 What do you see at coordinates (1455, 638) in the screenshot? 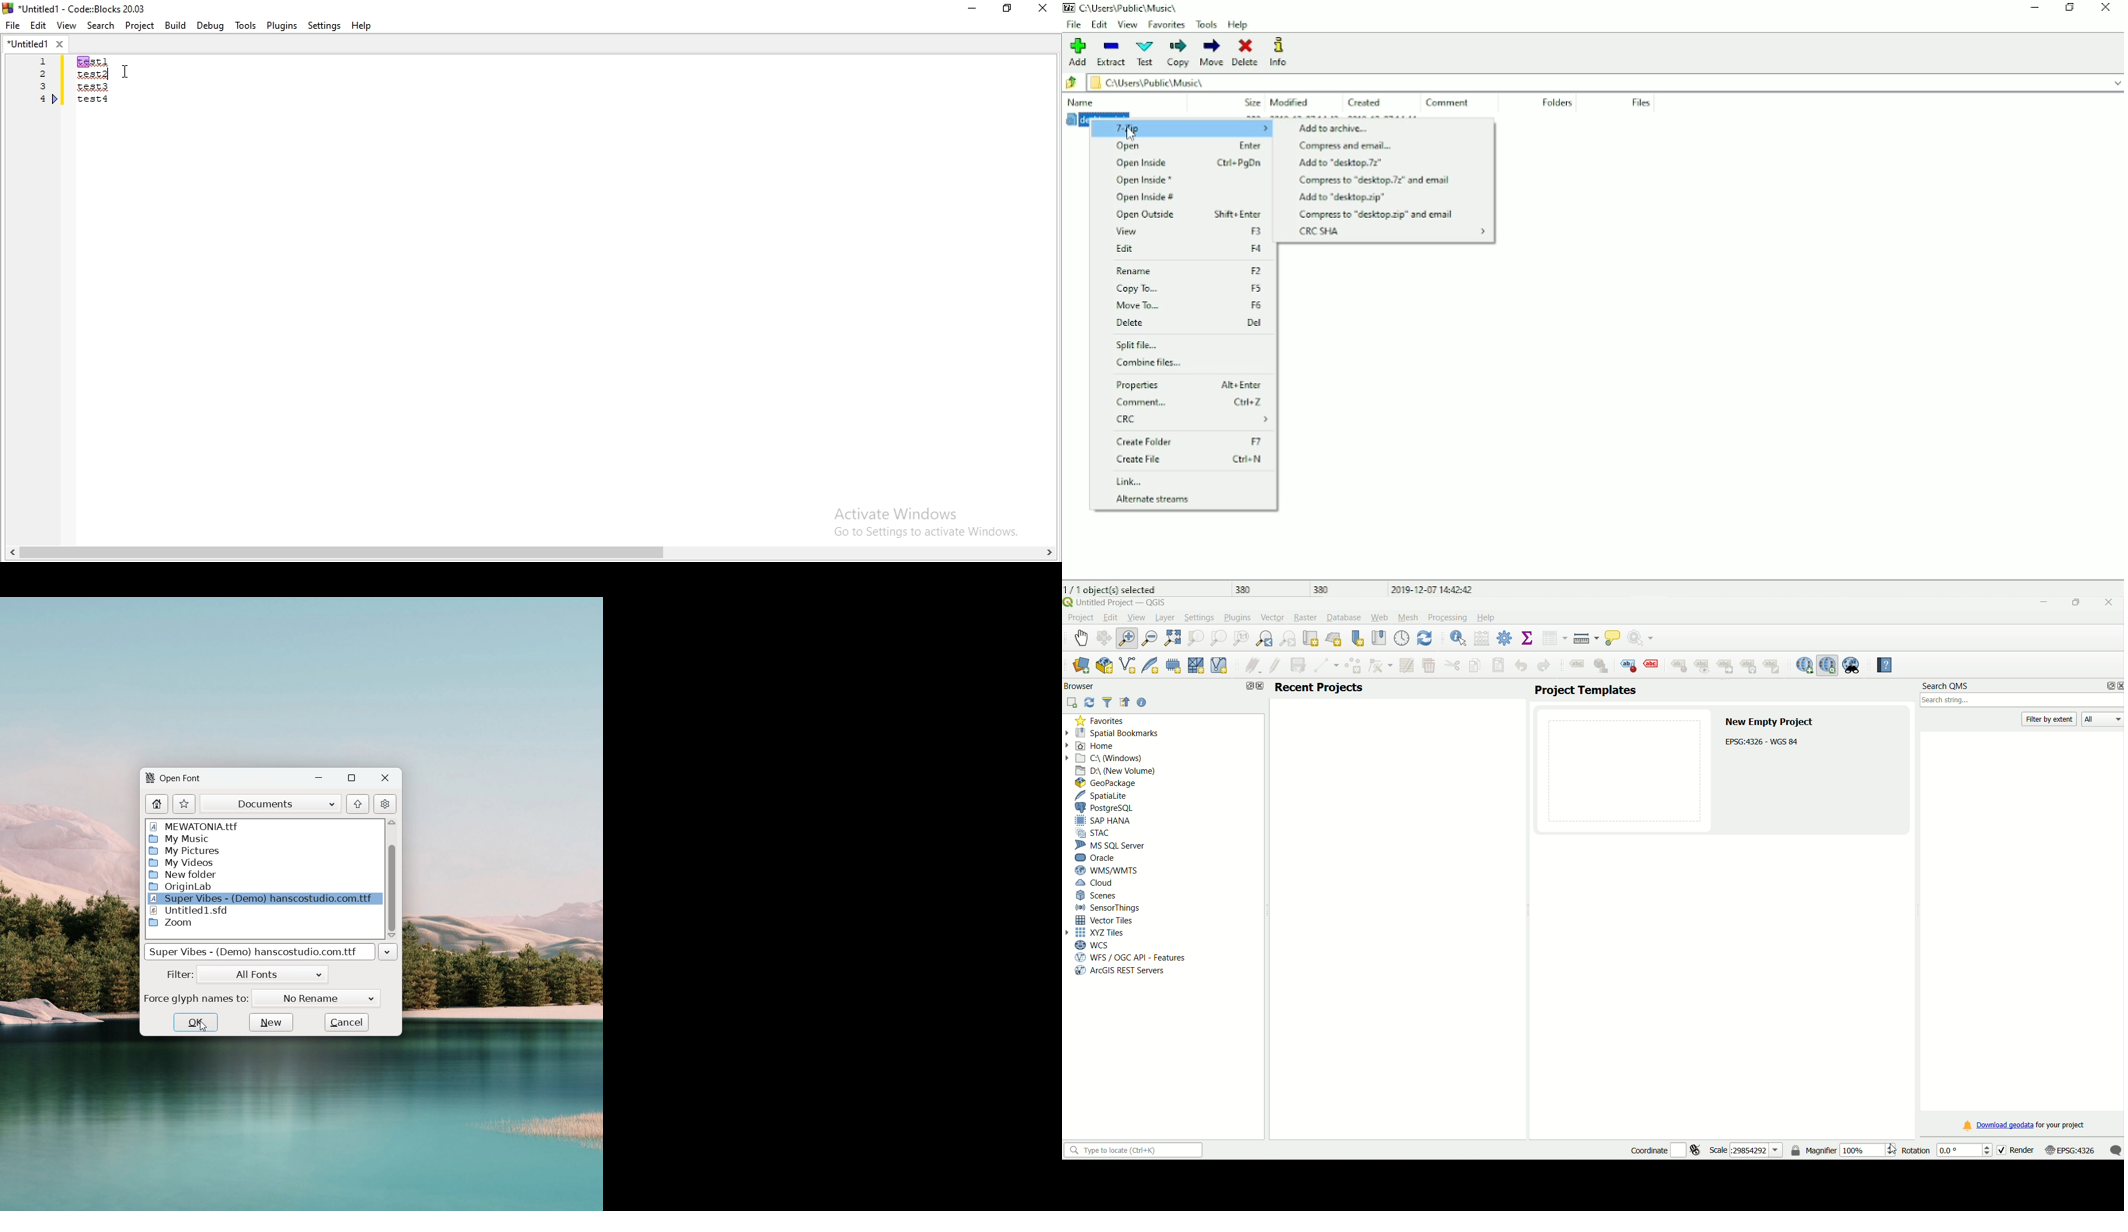
I see `identify features` at bounding box center [1455, 638].